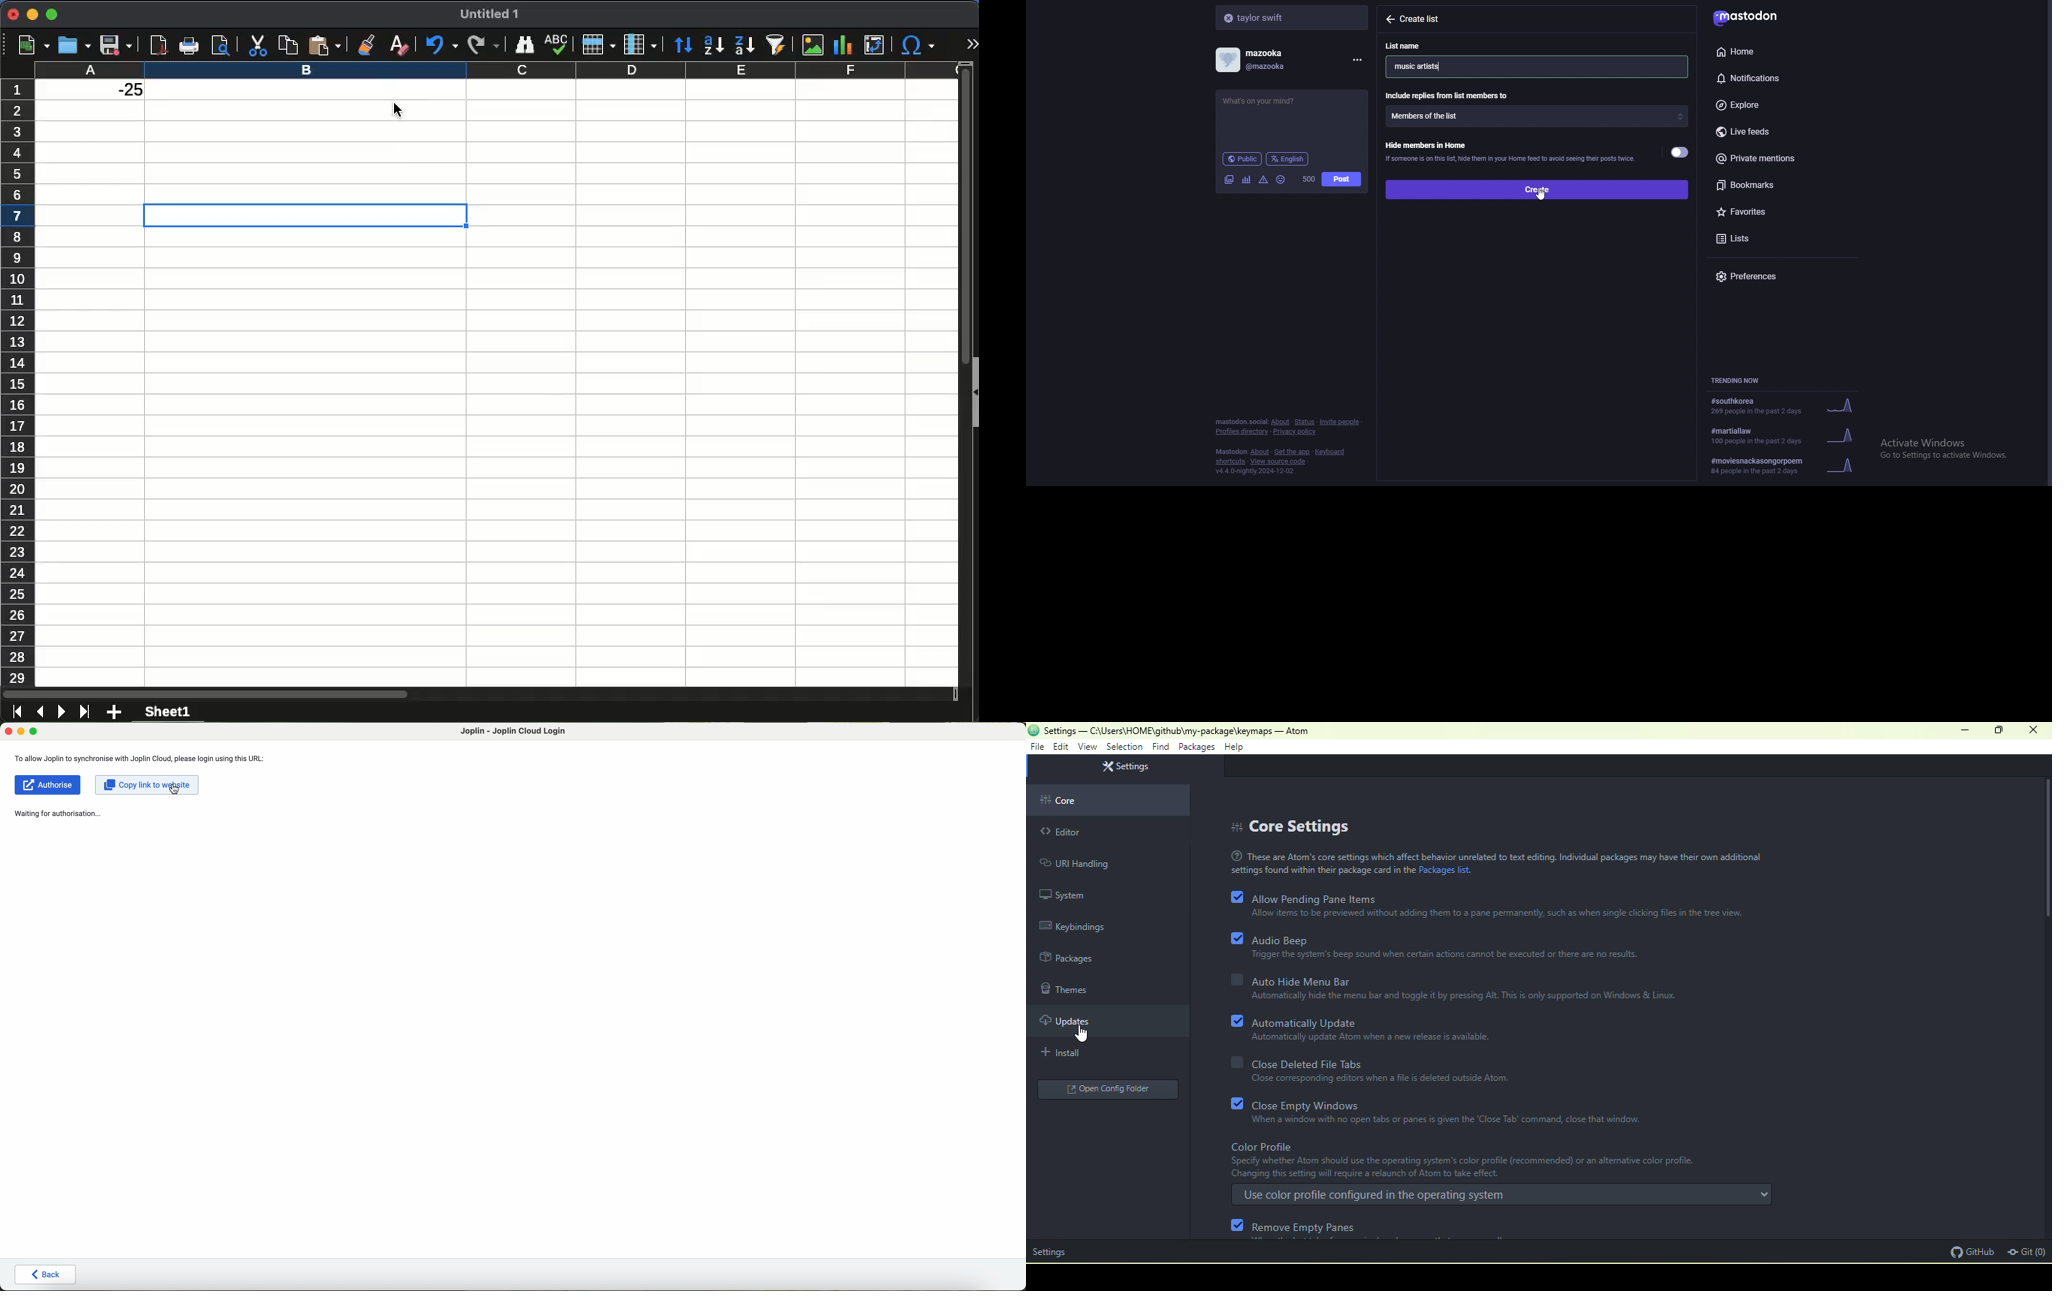 The image size is (2072, 1316). Describe the element at coordinates (1970, 1252) in the screenshot. I see `github` at that location.